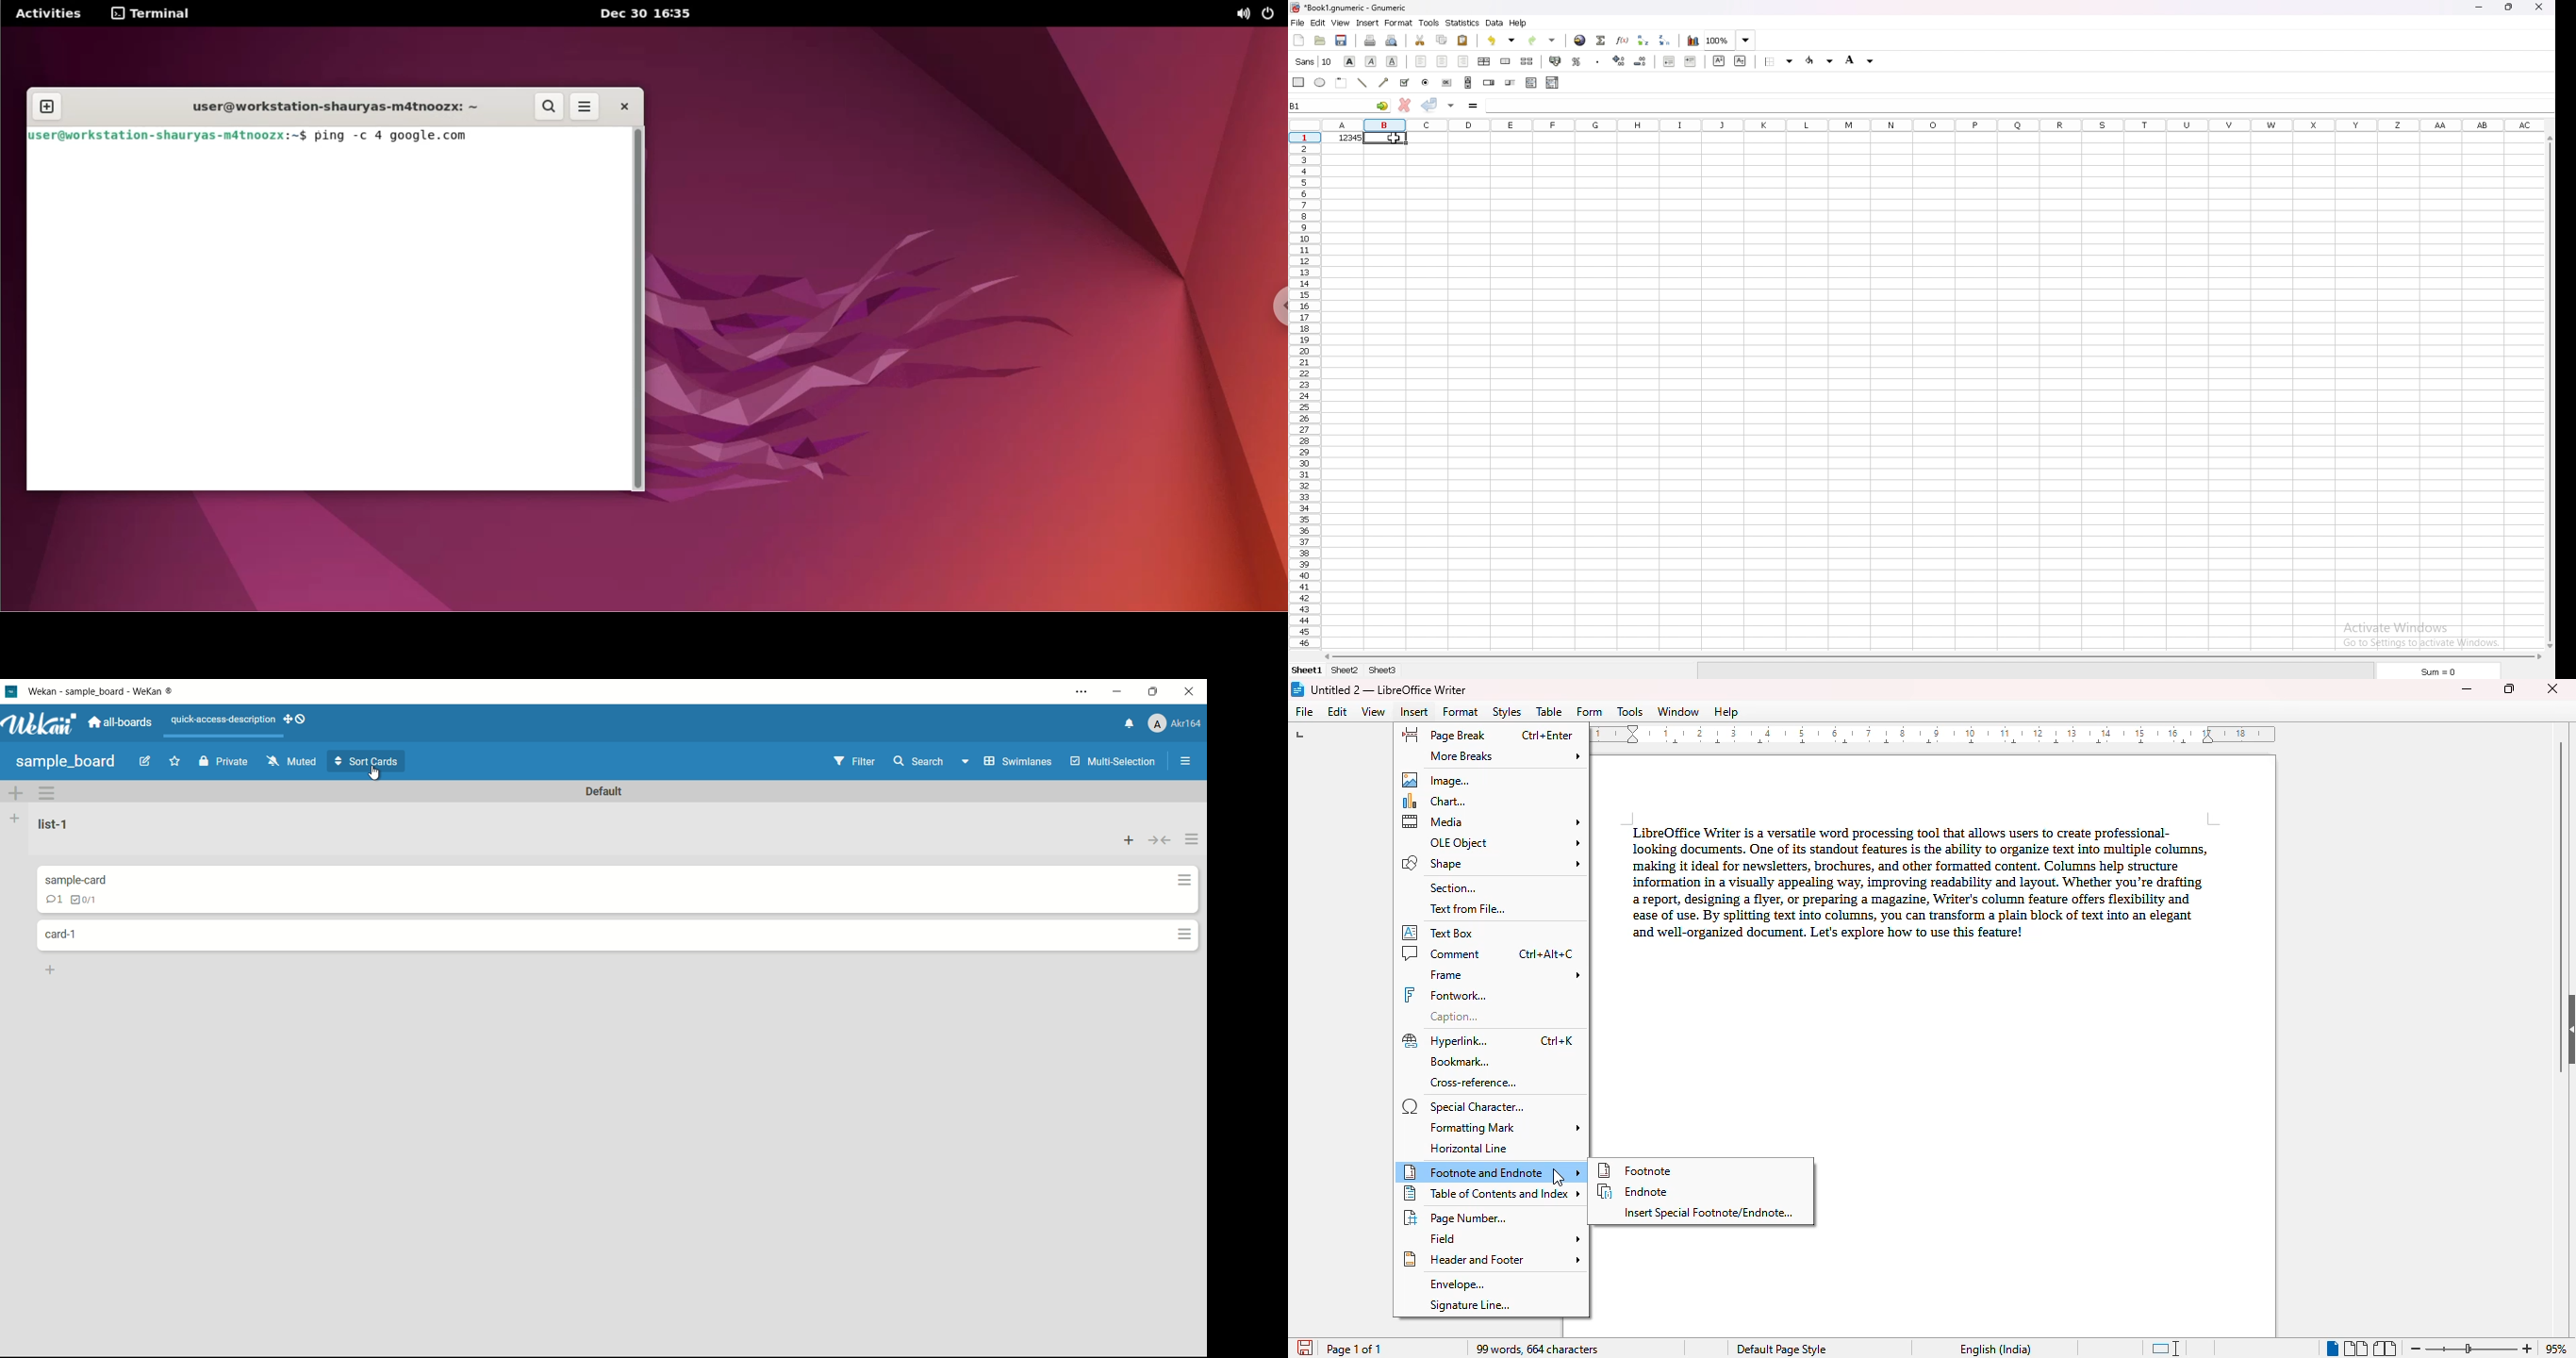 The width and height of the screenshot is (2576, 1372). I want to click on sum, so click(2441, 671).